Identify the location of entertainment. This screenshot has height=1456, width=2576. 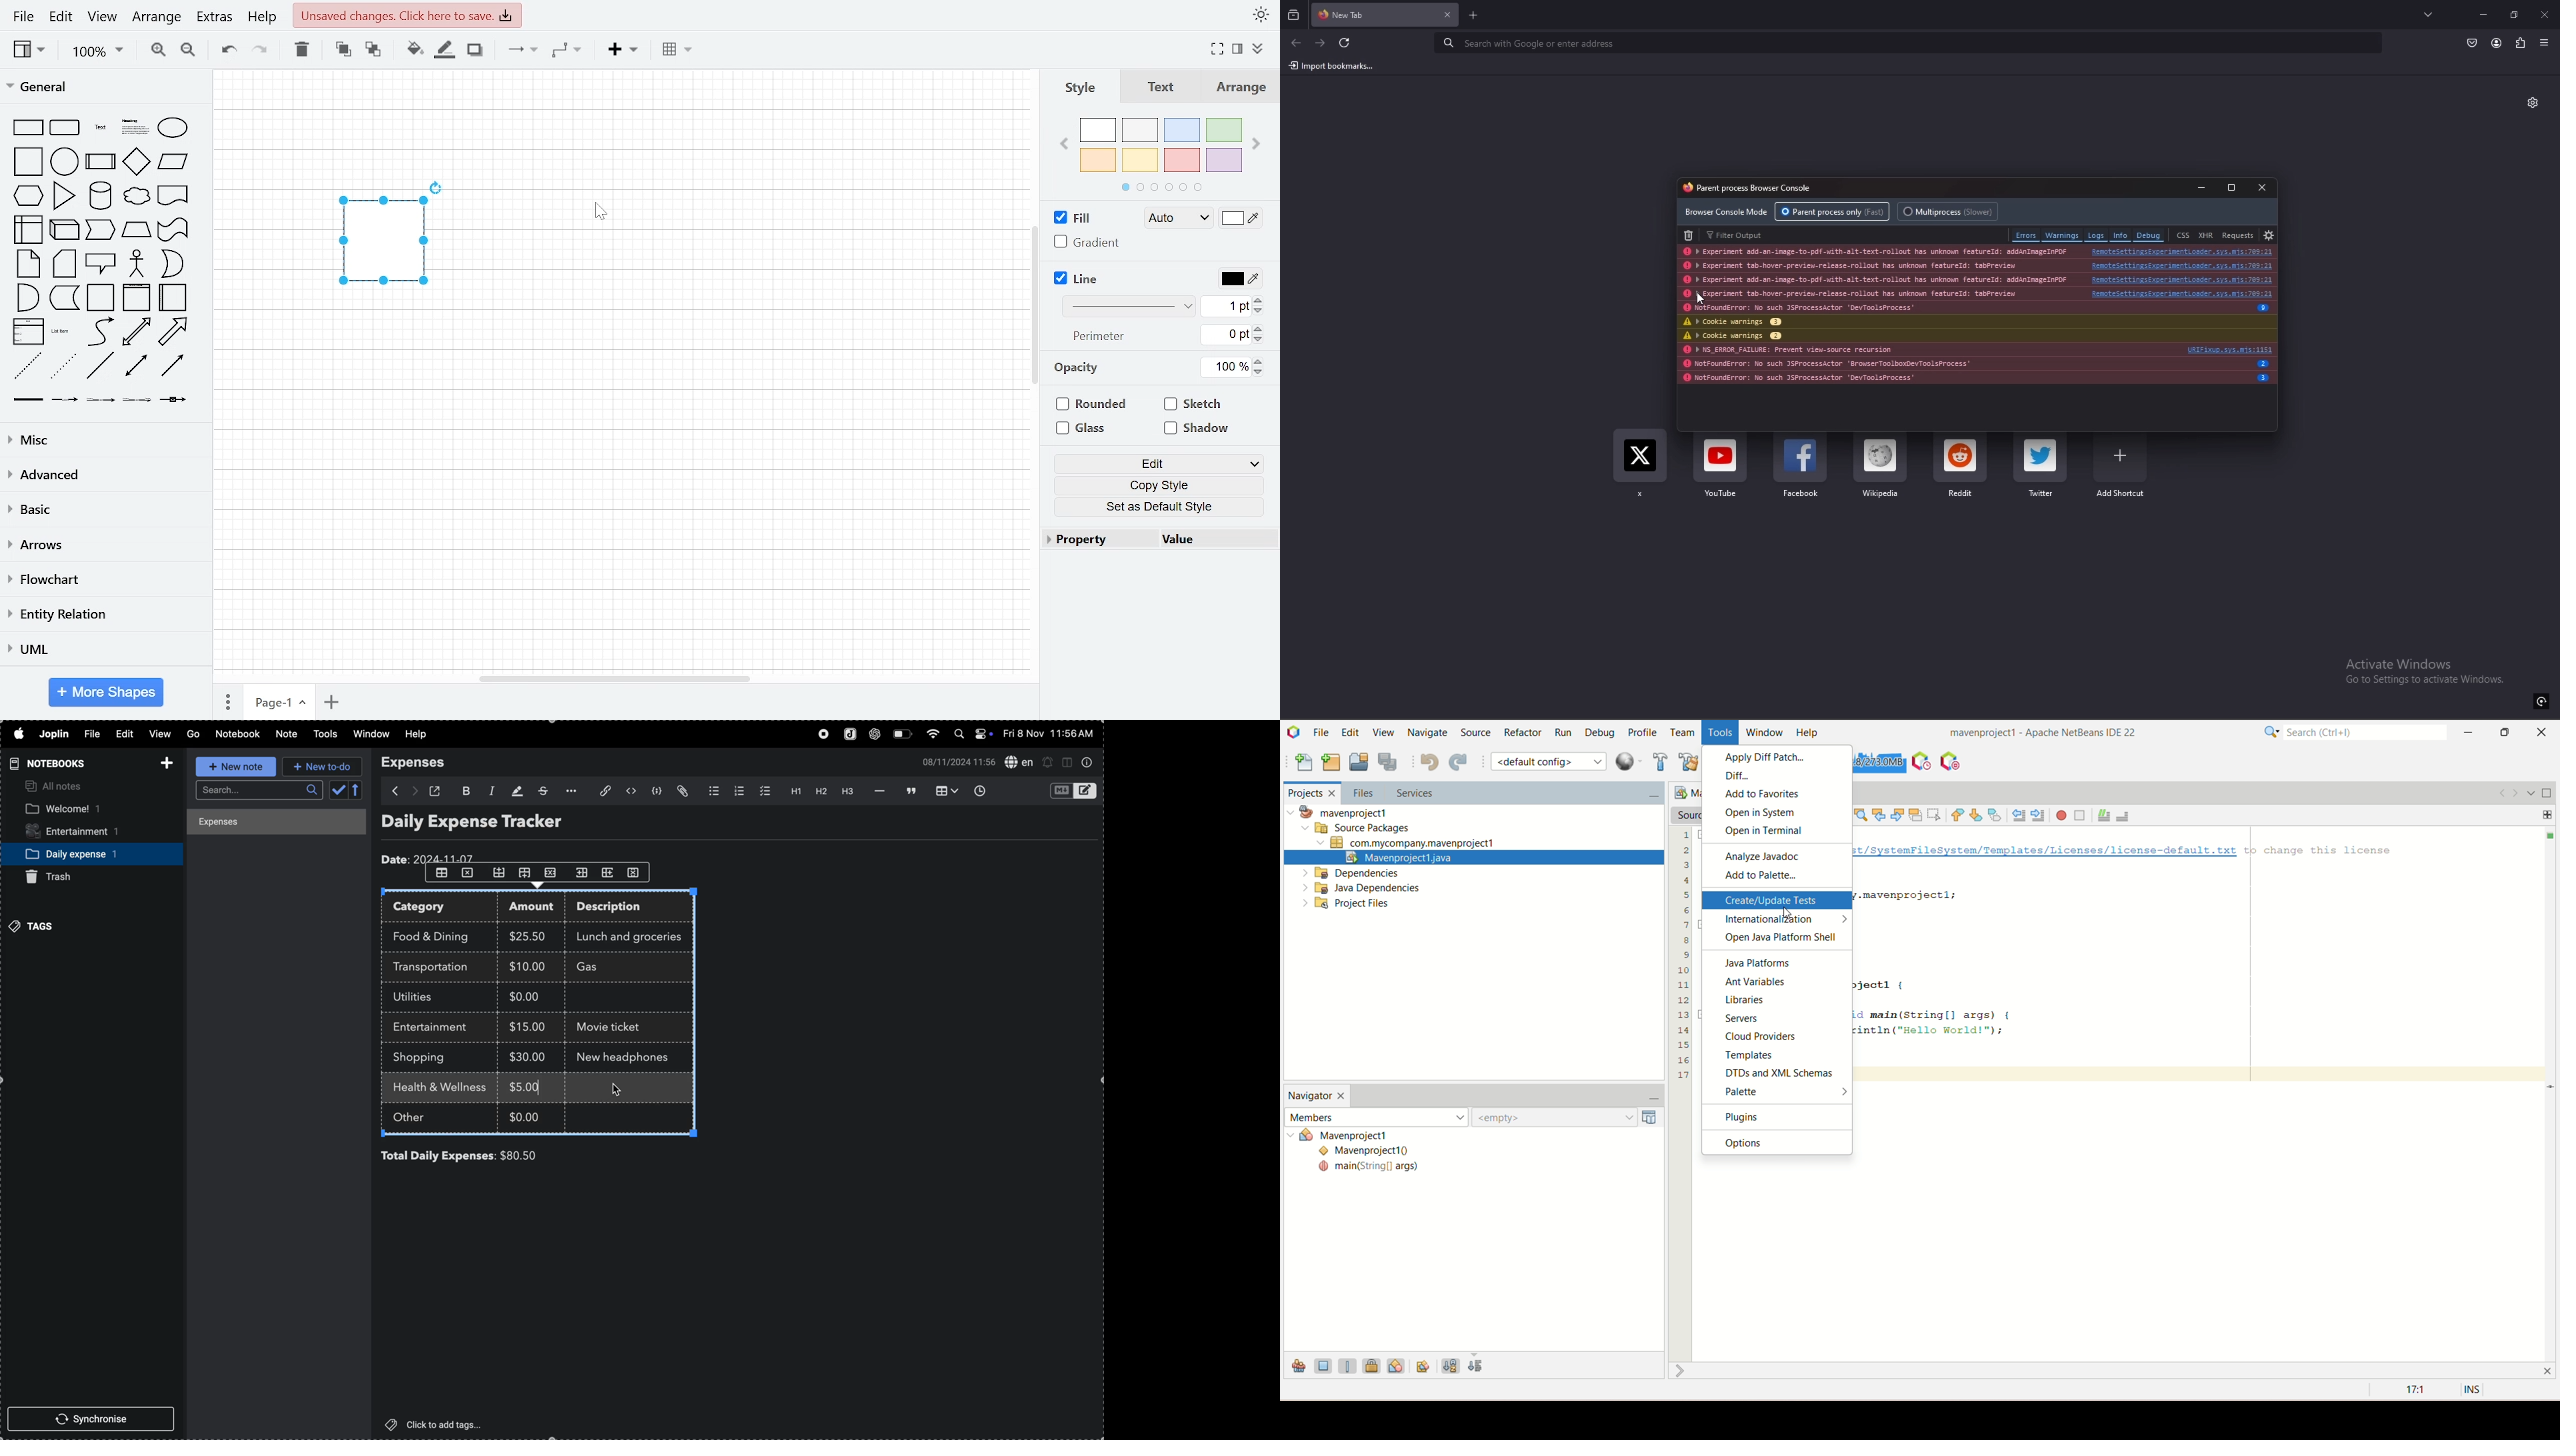
(81, 832).